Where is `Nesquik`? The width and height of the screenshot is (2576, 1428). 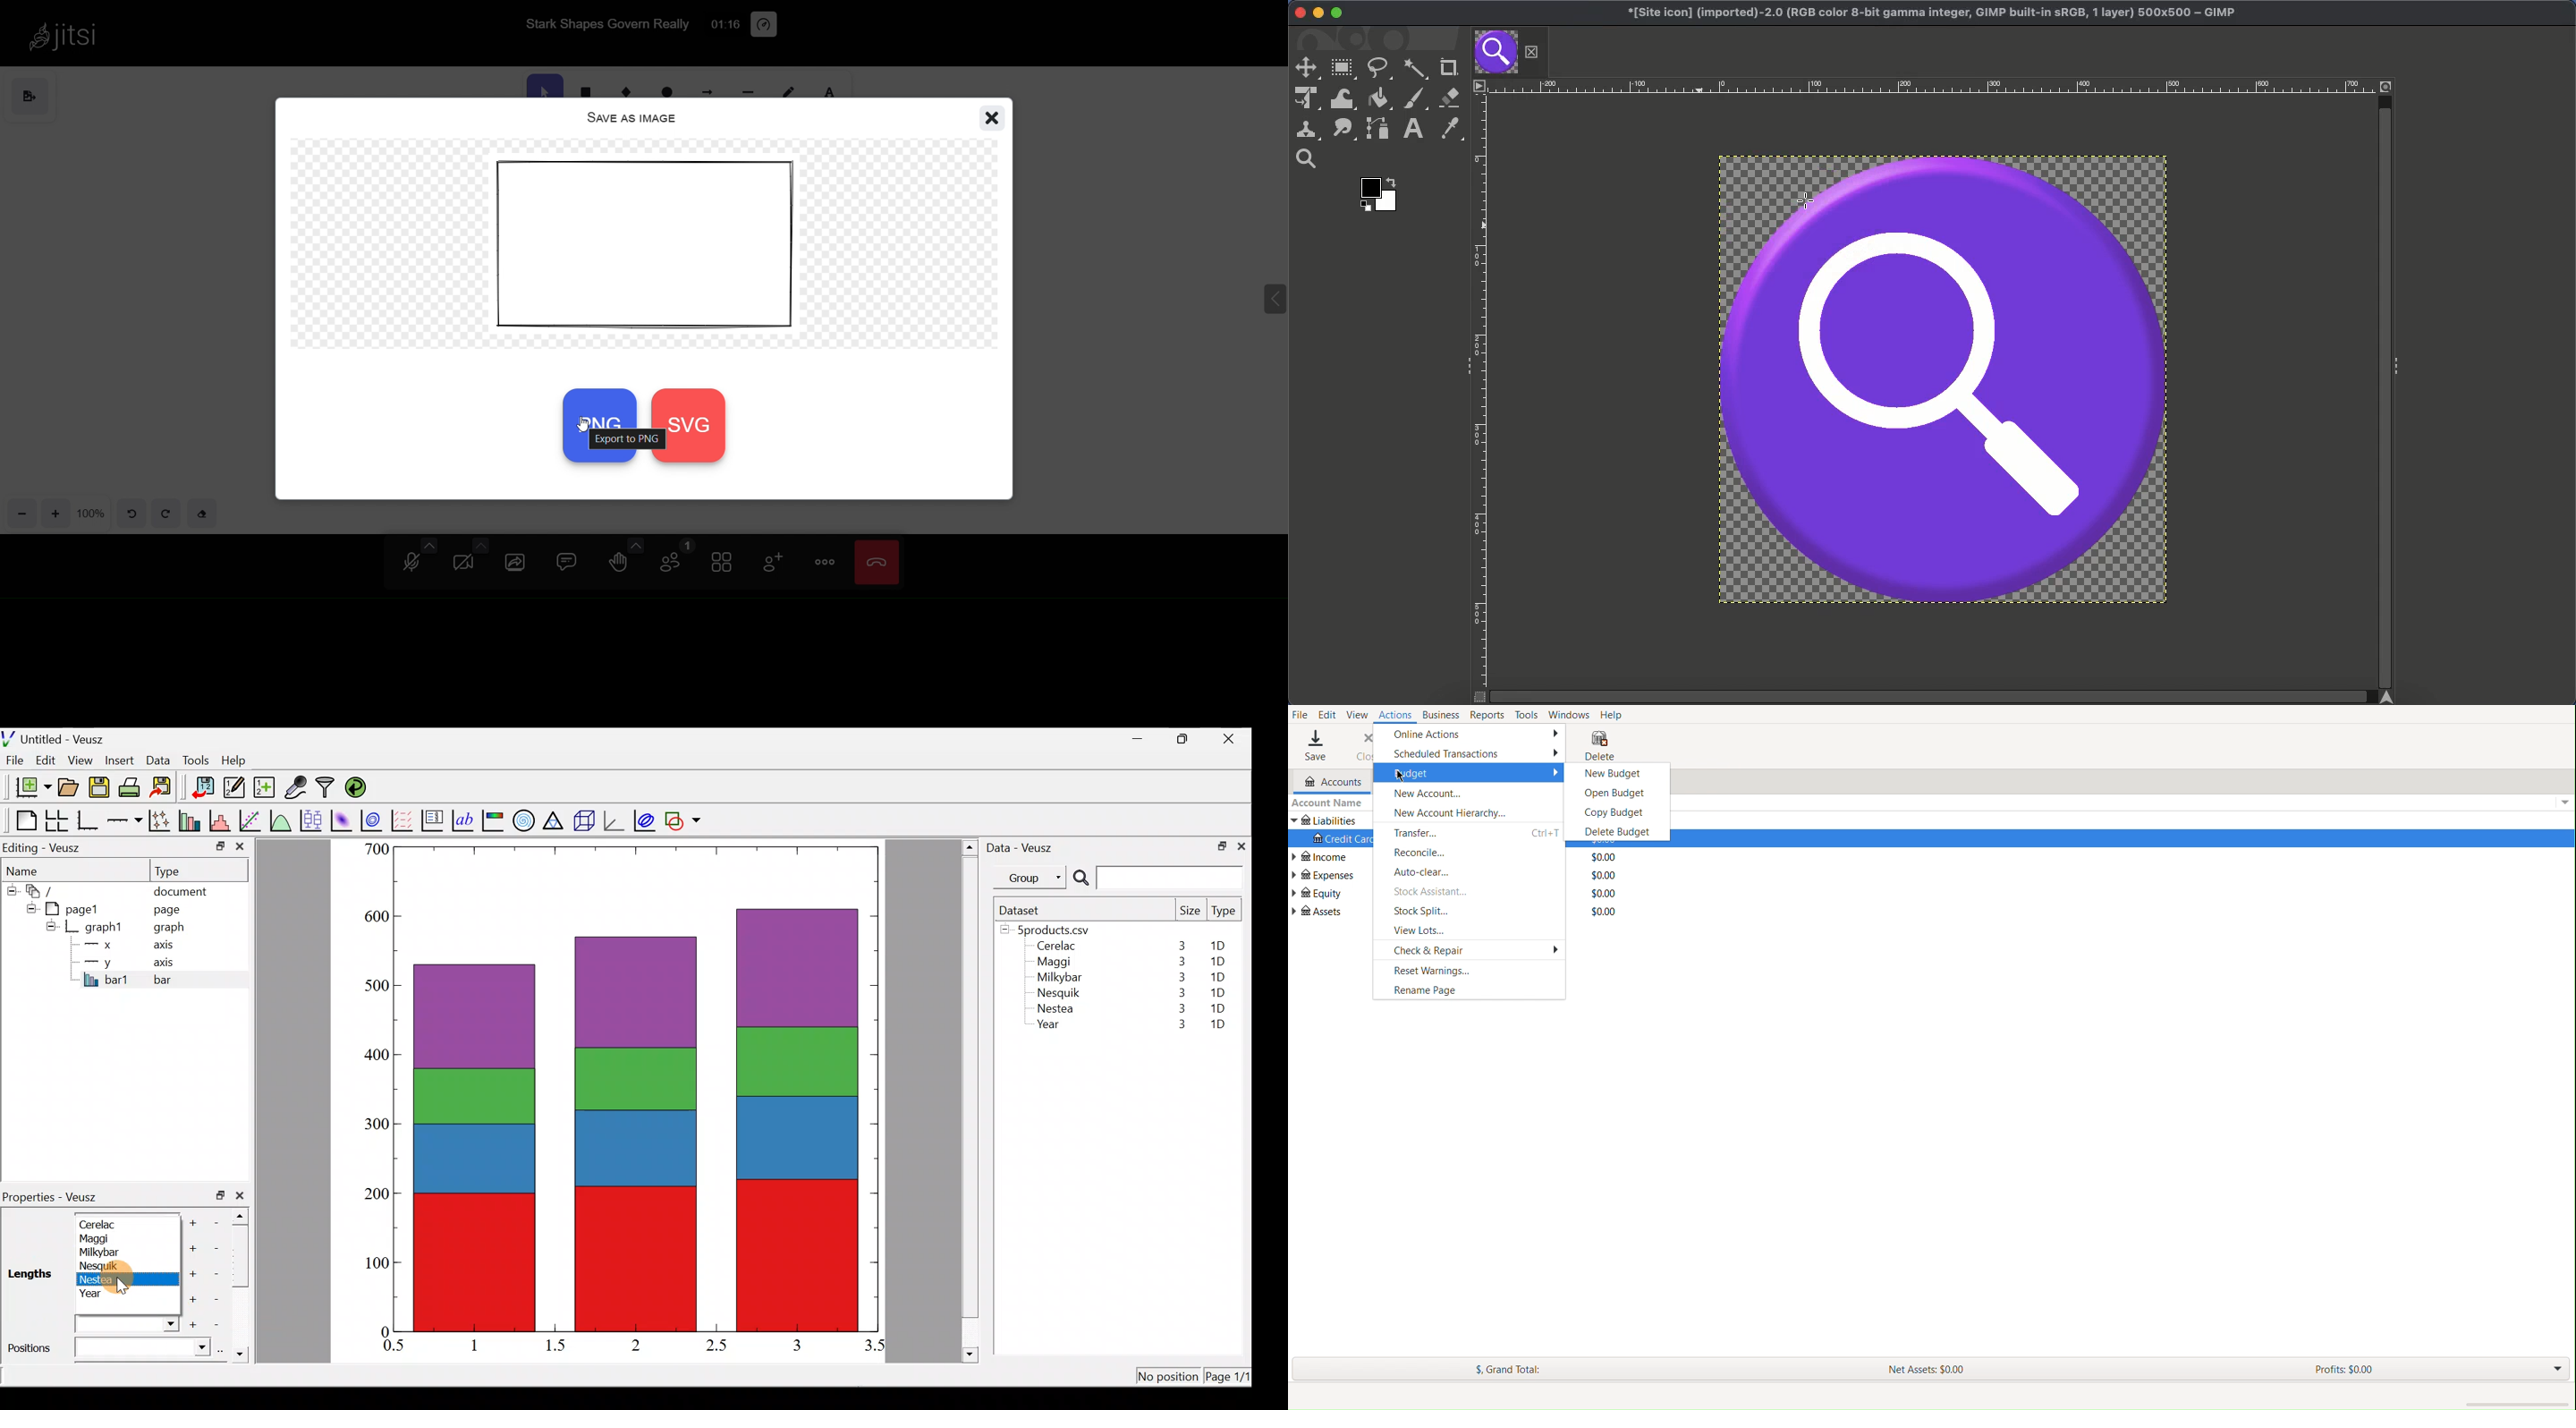 Nesquik is located at coordinates (101, 1264).